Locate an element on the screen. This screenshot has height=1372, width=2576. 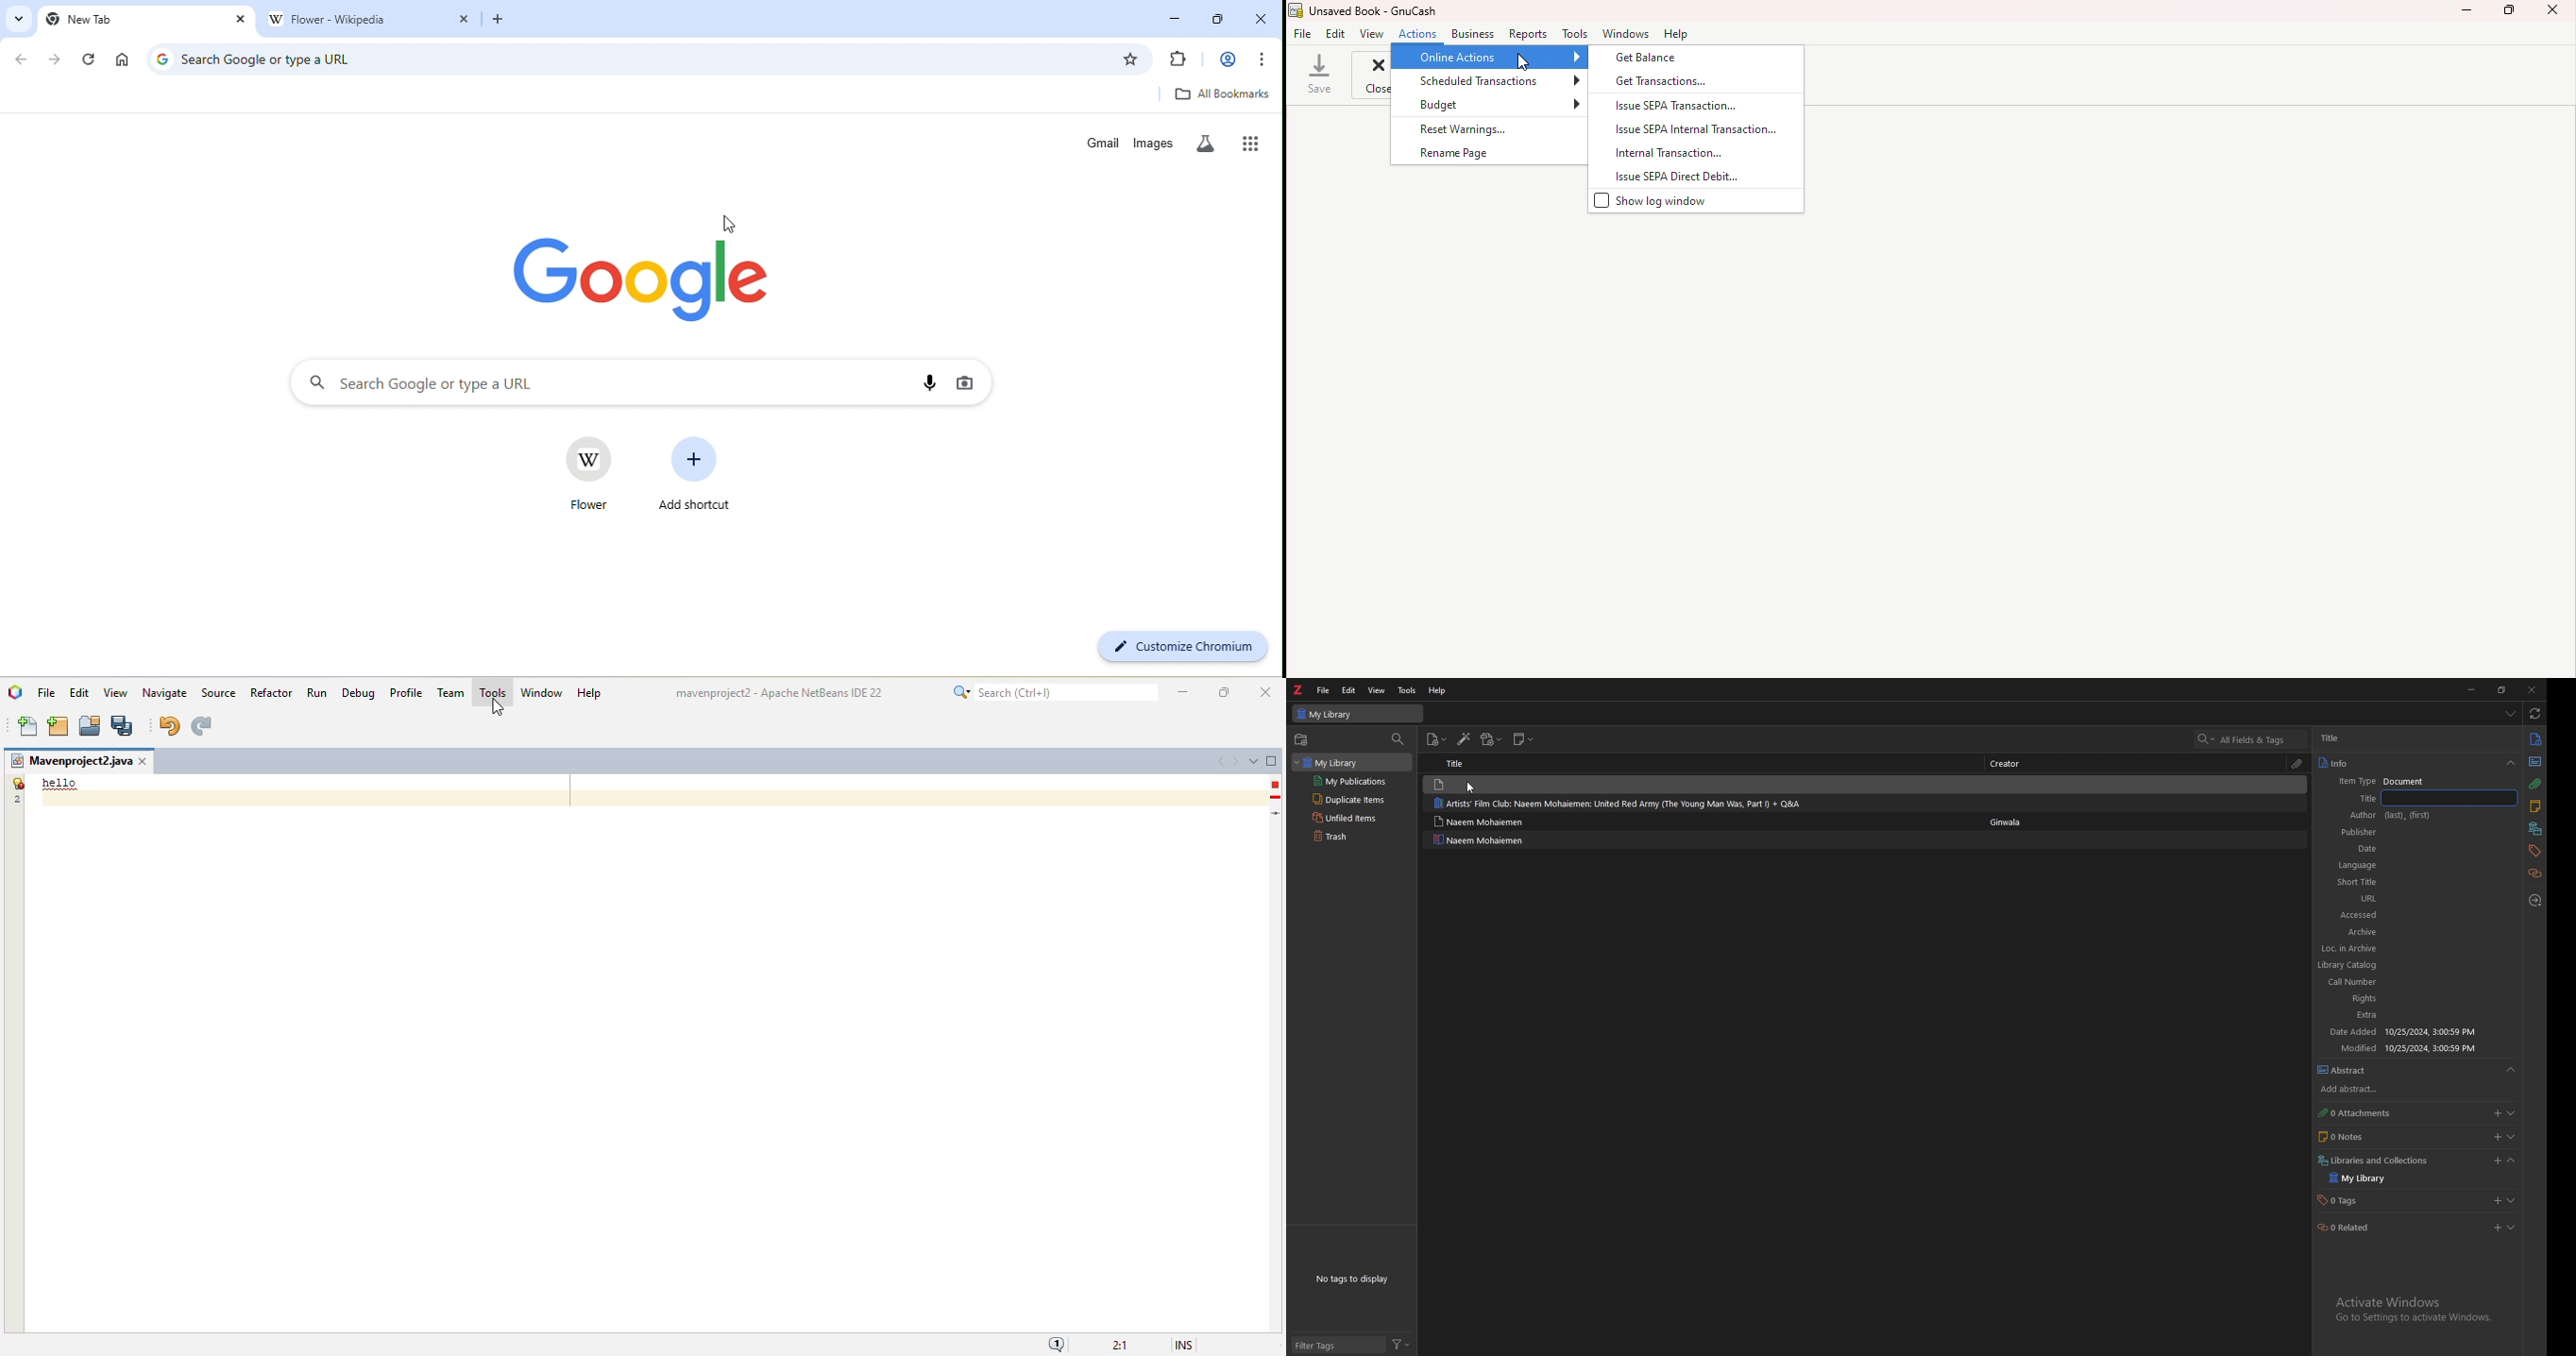
libraries and collections is located at coordinates (2537, 828).